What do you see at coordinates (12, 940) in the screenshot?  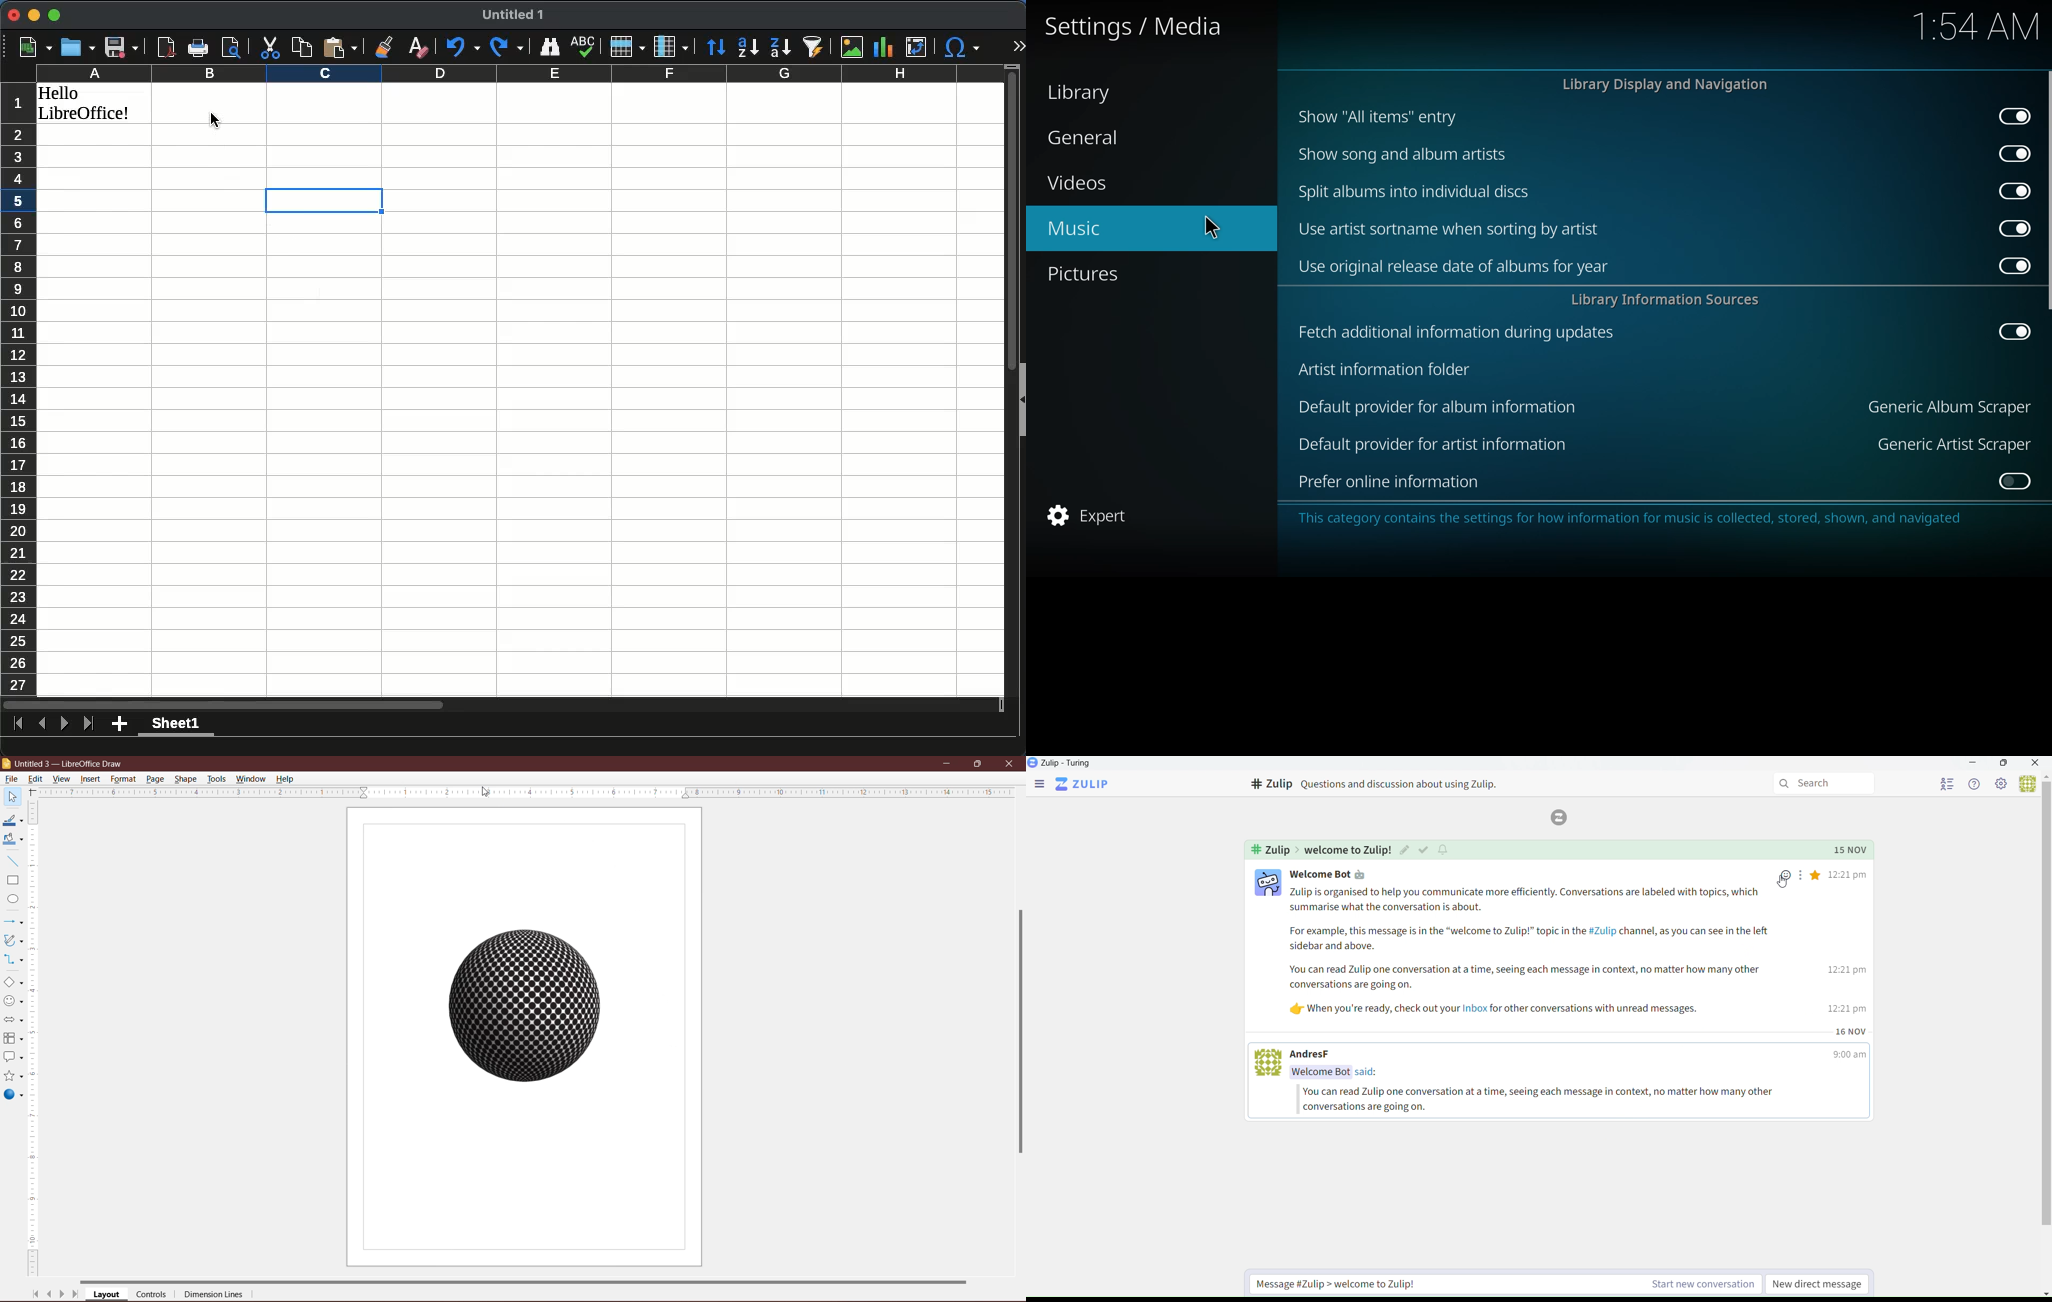 I see `Curves and Polygons` at bounding box center [12, 940].